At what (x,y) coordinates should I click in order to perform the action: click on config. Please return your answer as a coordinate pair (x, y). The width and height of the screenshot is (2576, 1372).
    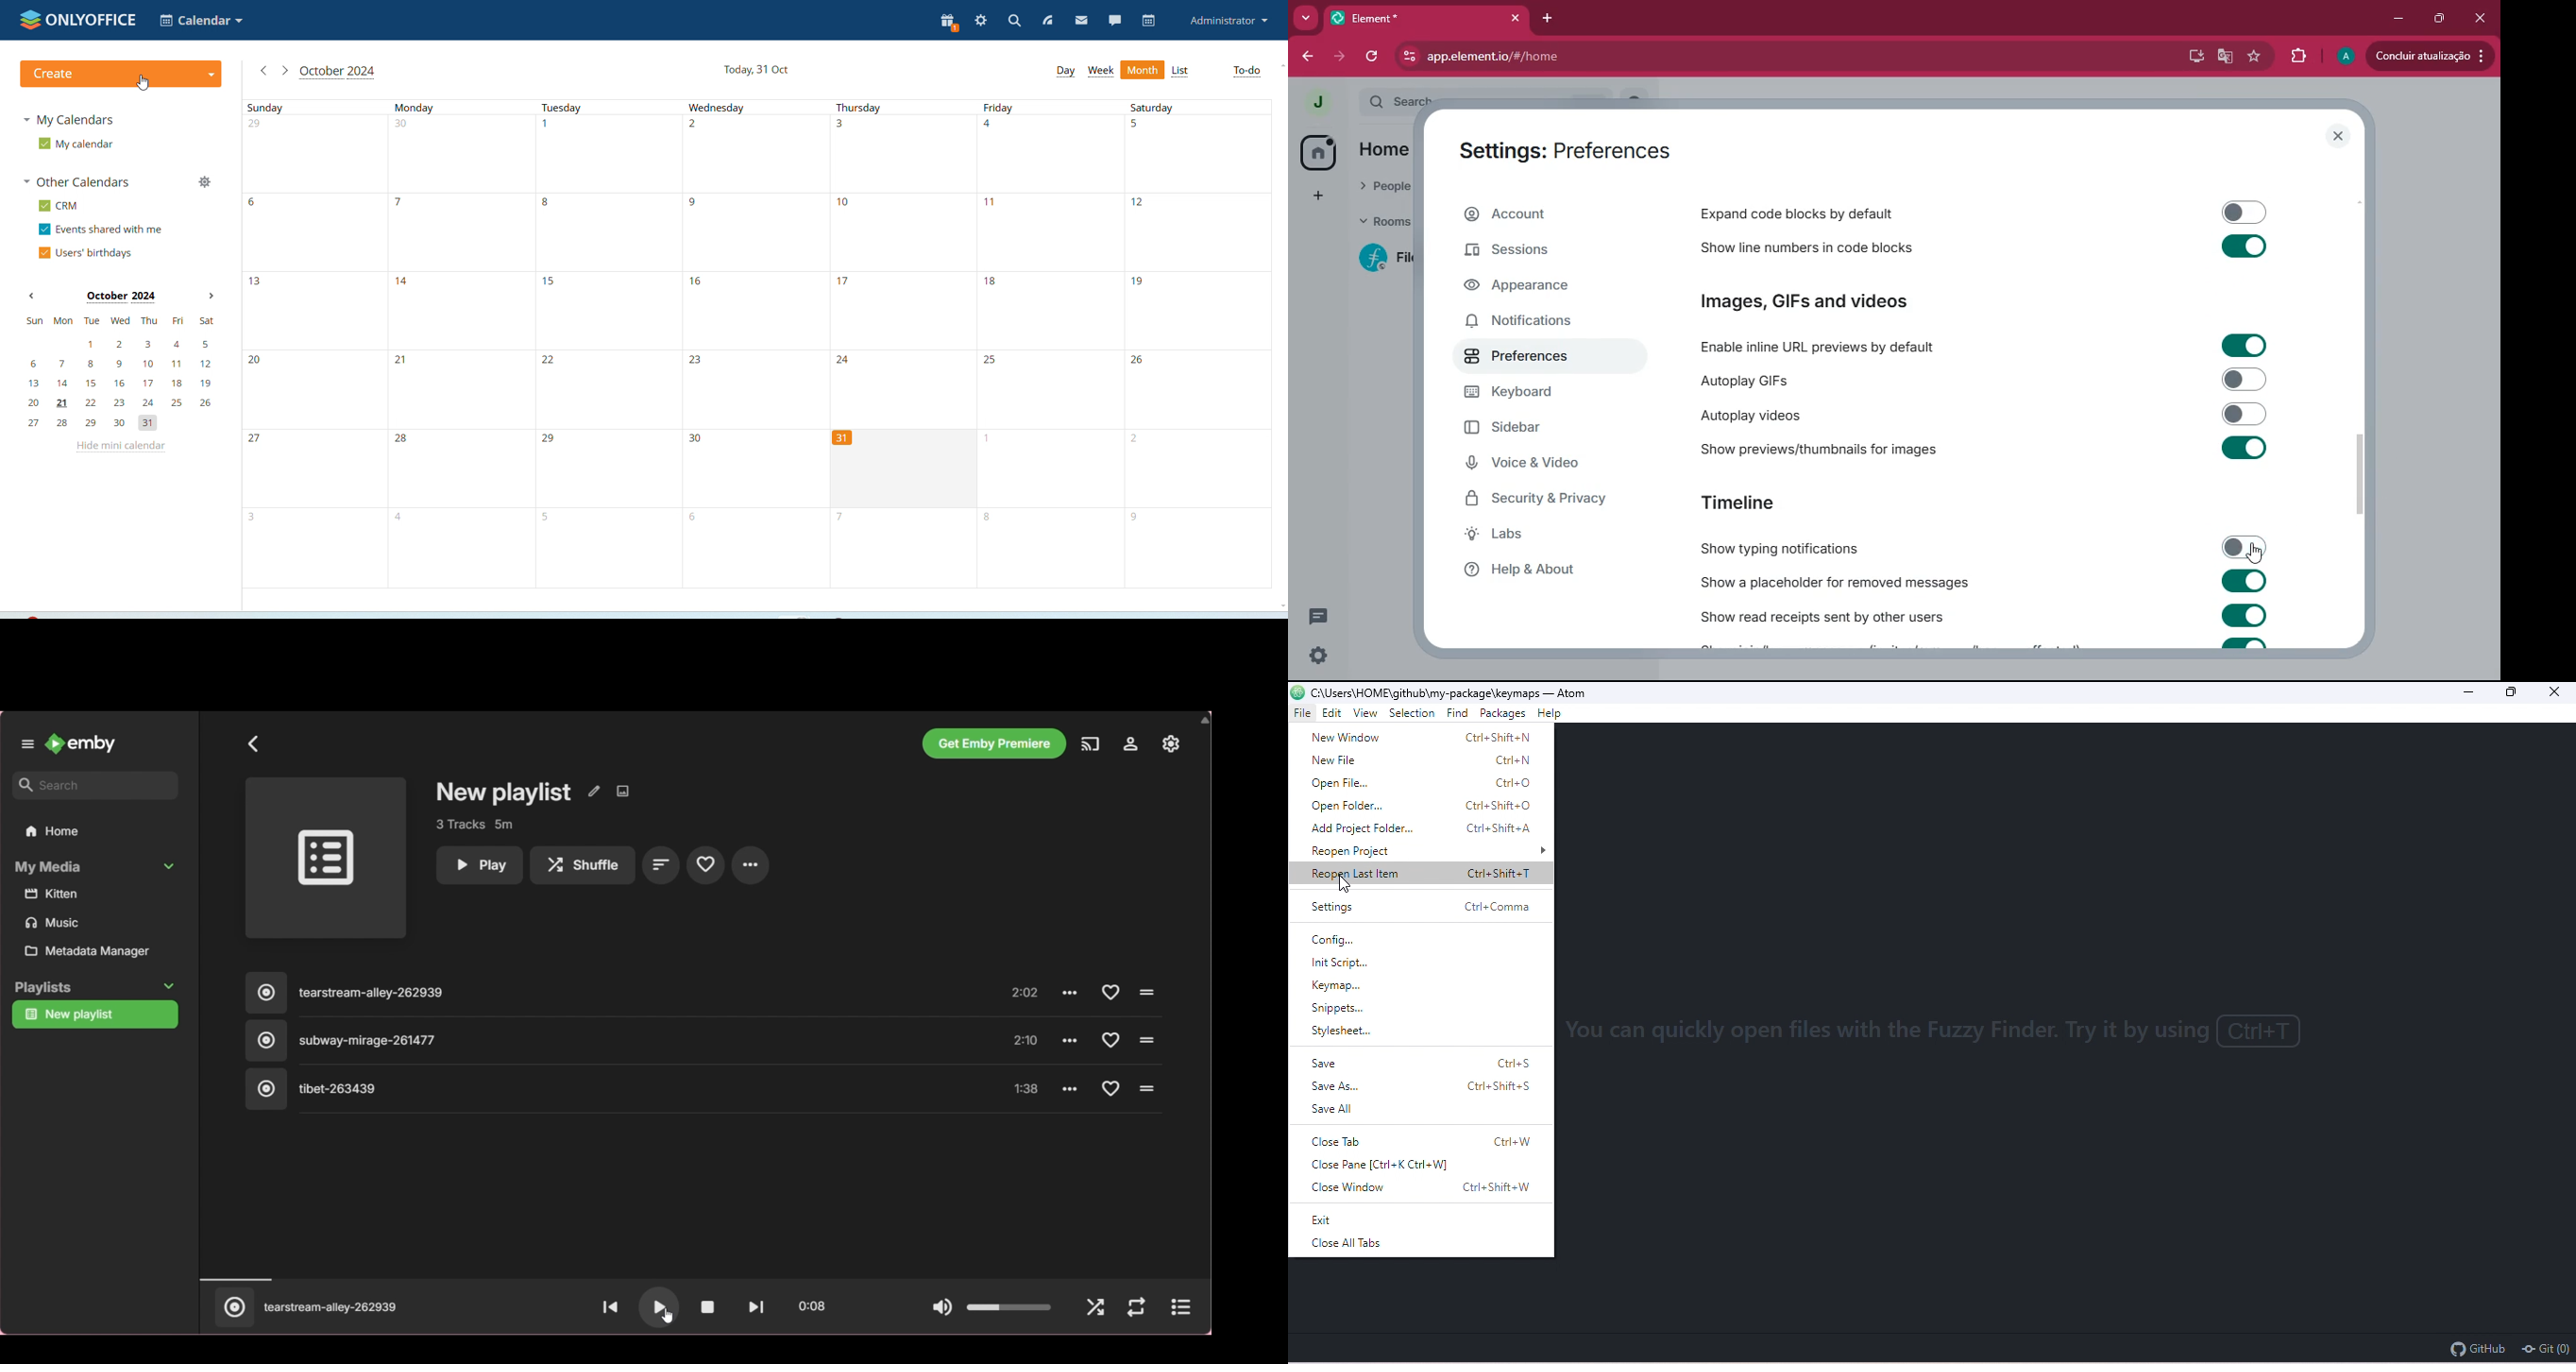
    Looking at the image, I should click on (1373, 938).